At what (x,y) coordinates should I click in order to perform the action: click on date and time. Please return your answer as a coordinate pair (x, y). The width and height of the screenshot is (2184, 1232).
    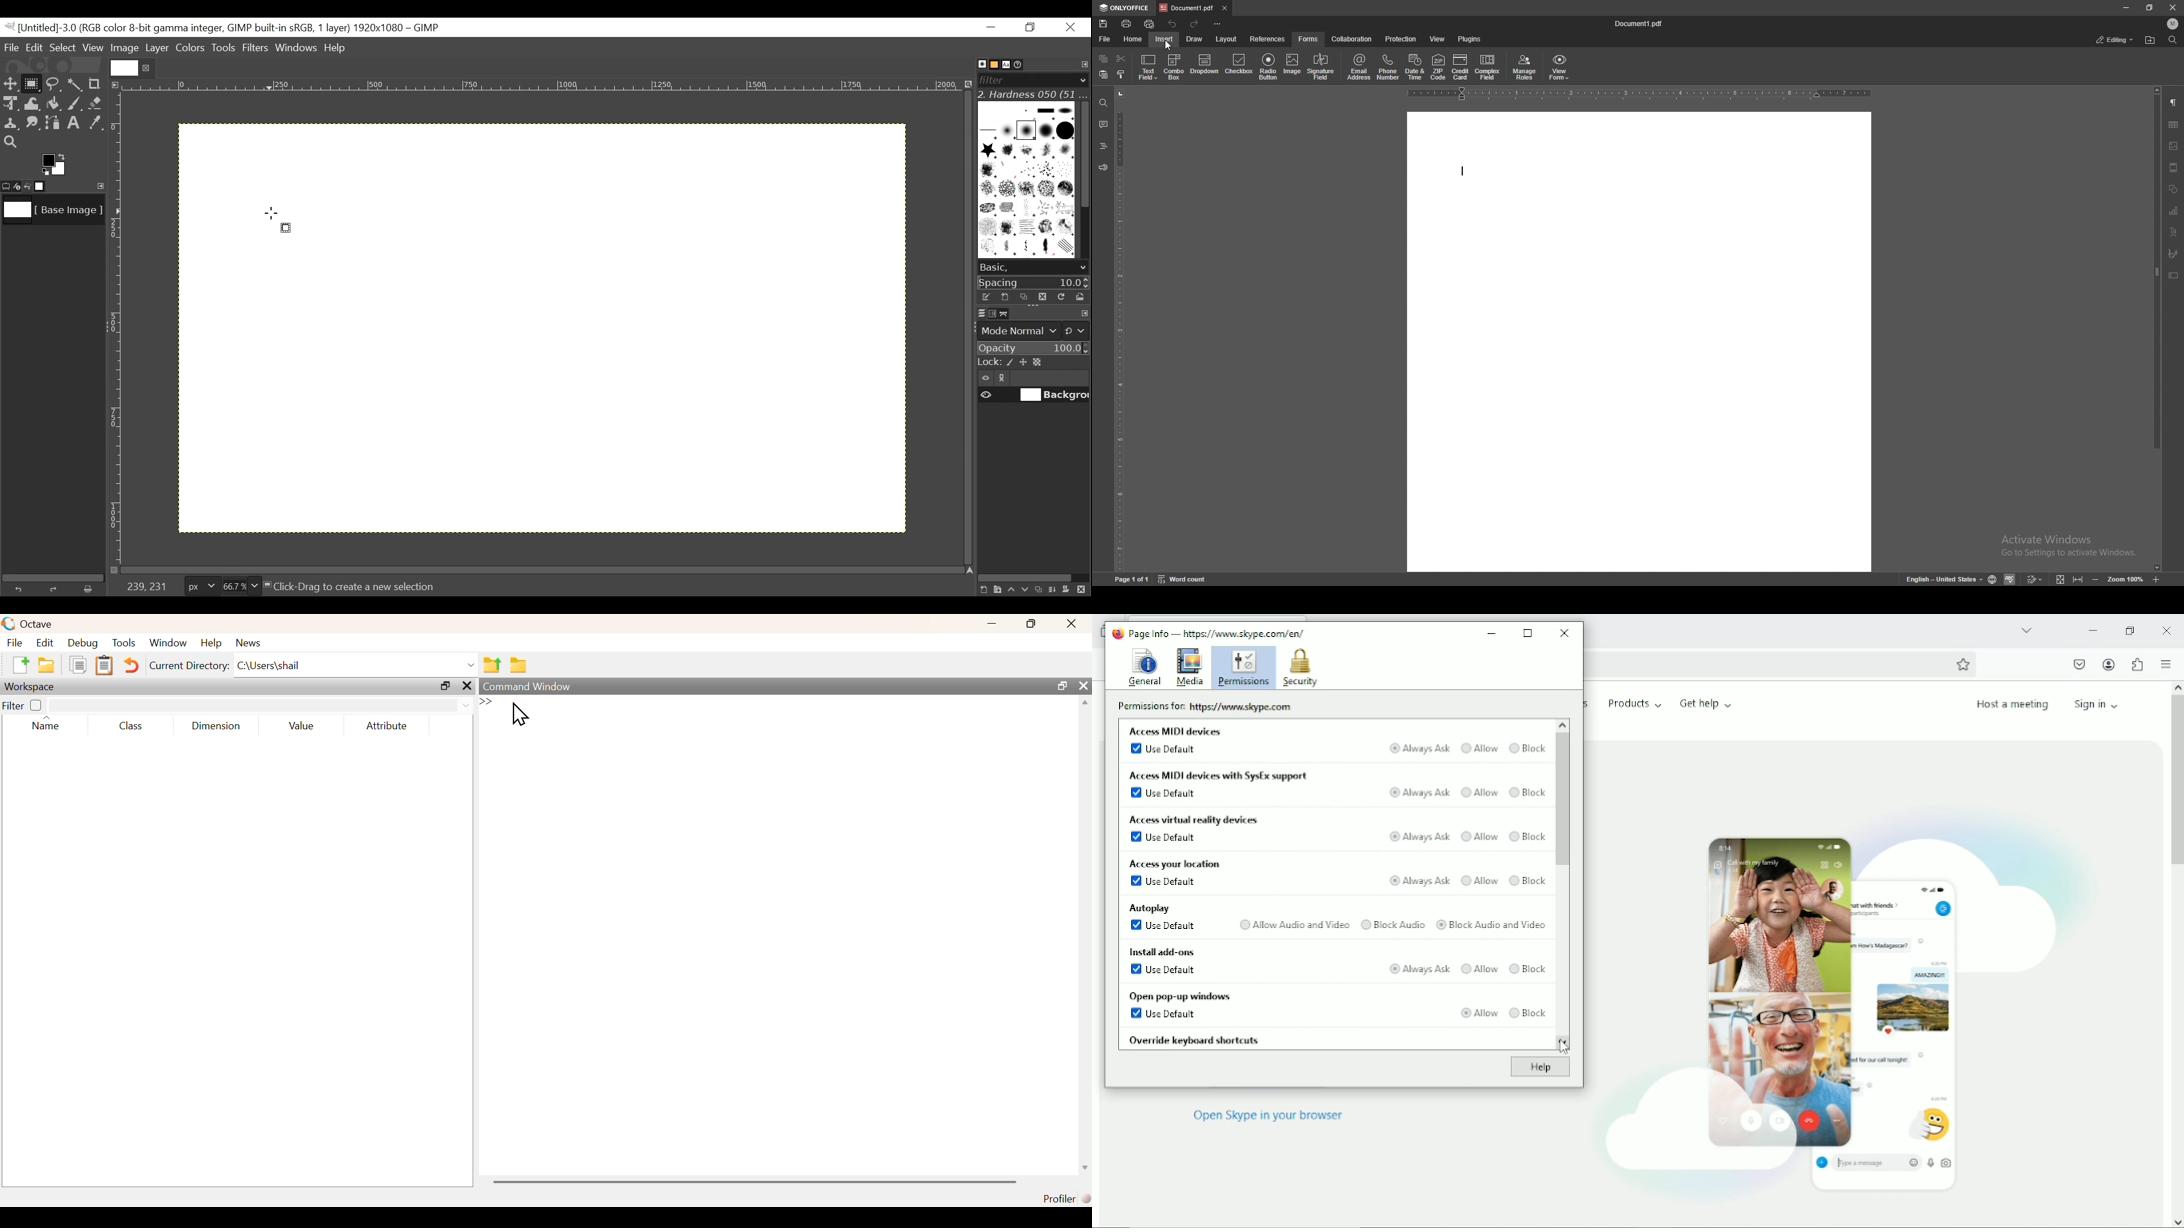
    Looking at the image, I should click on (1415, 68).